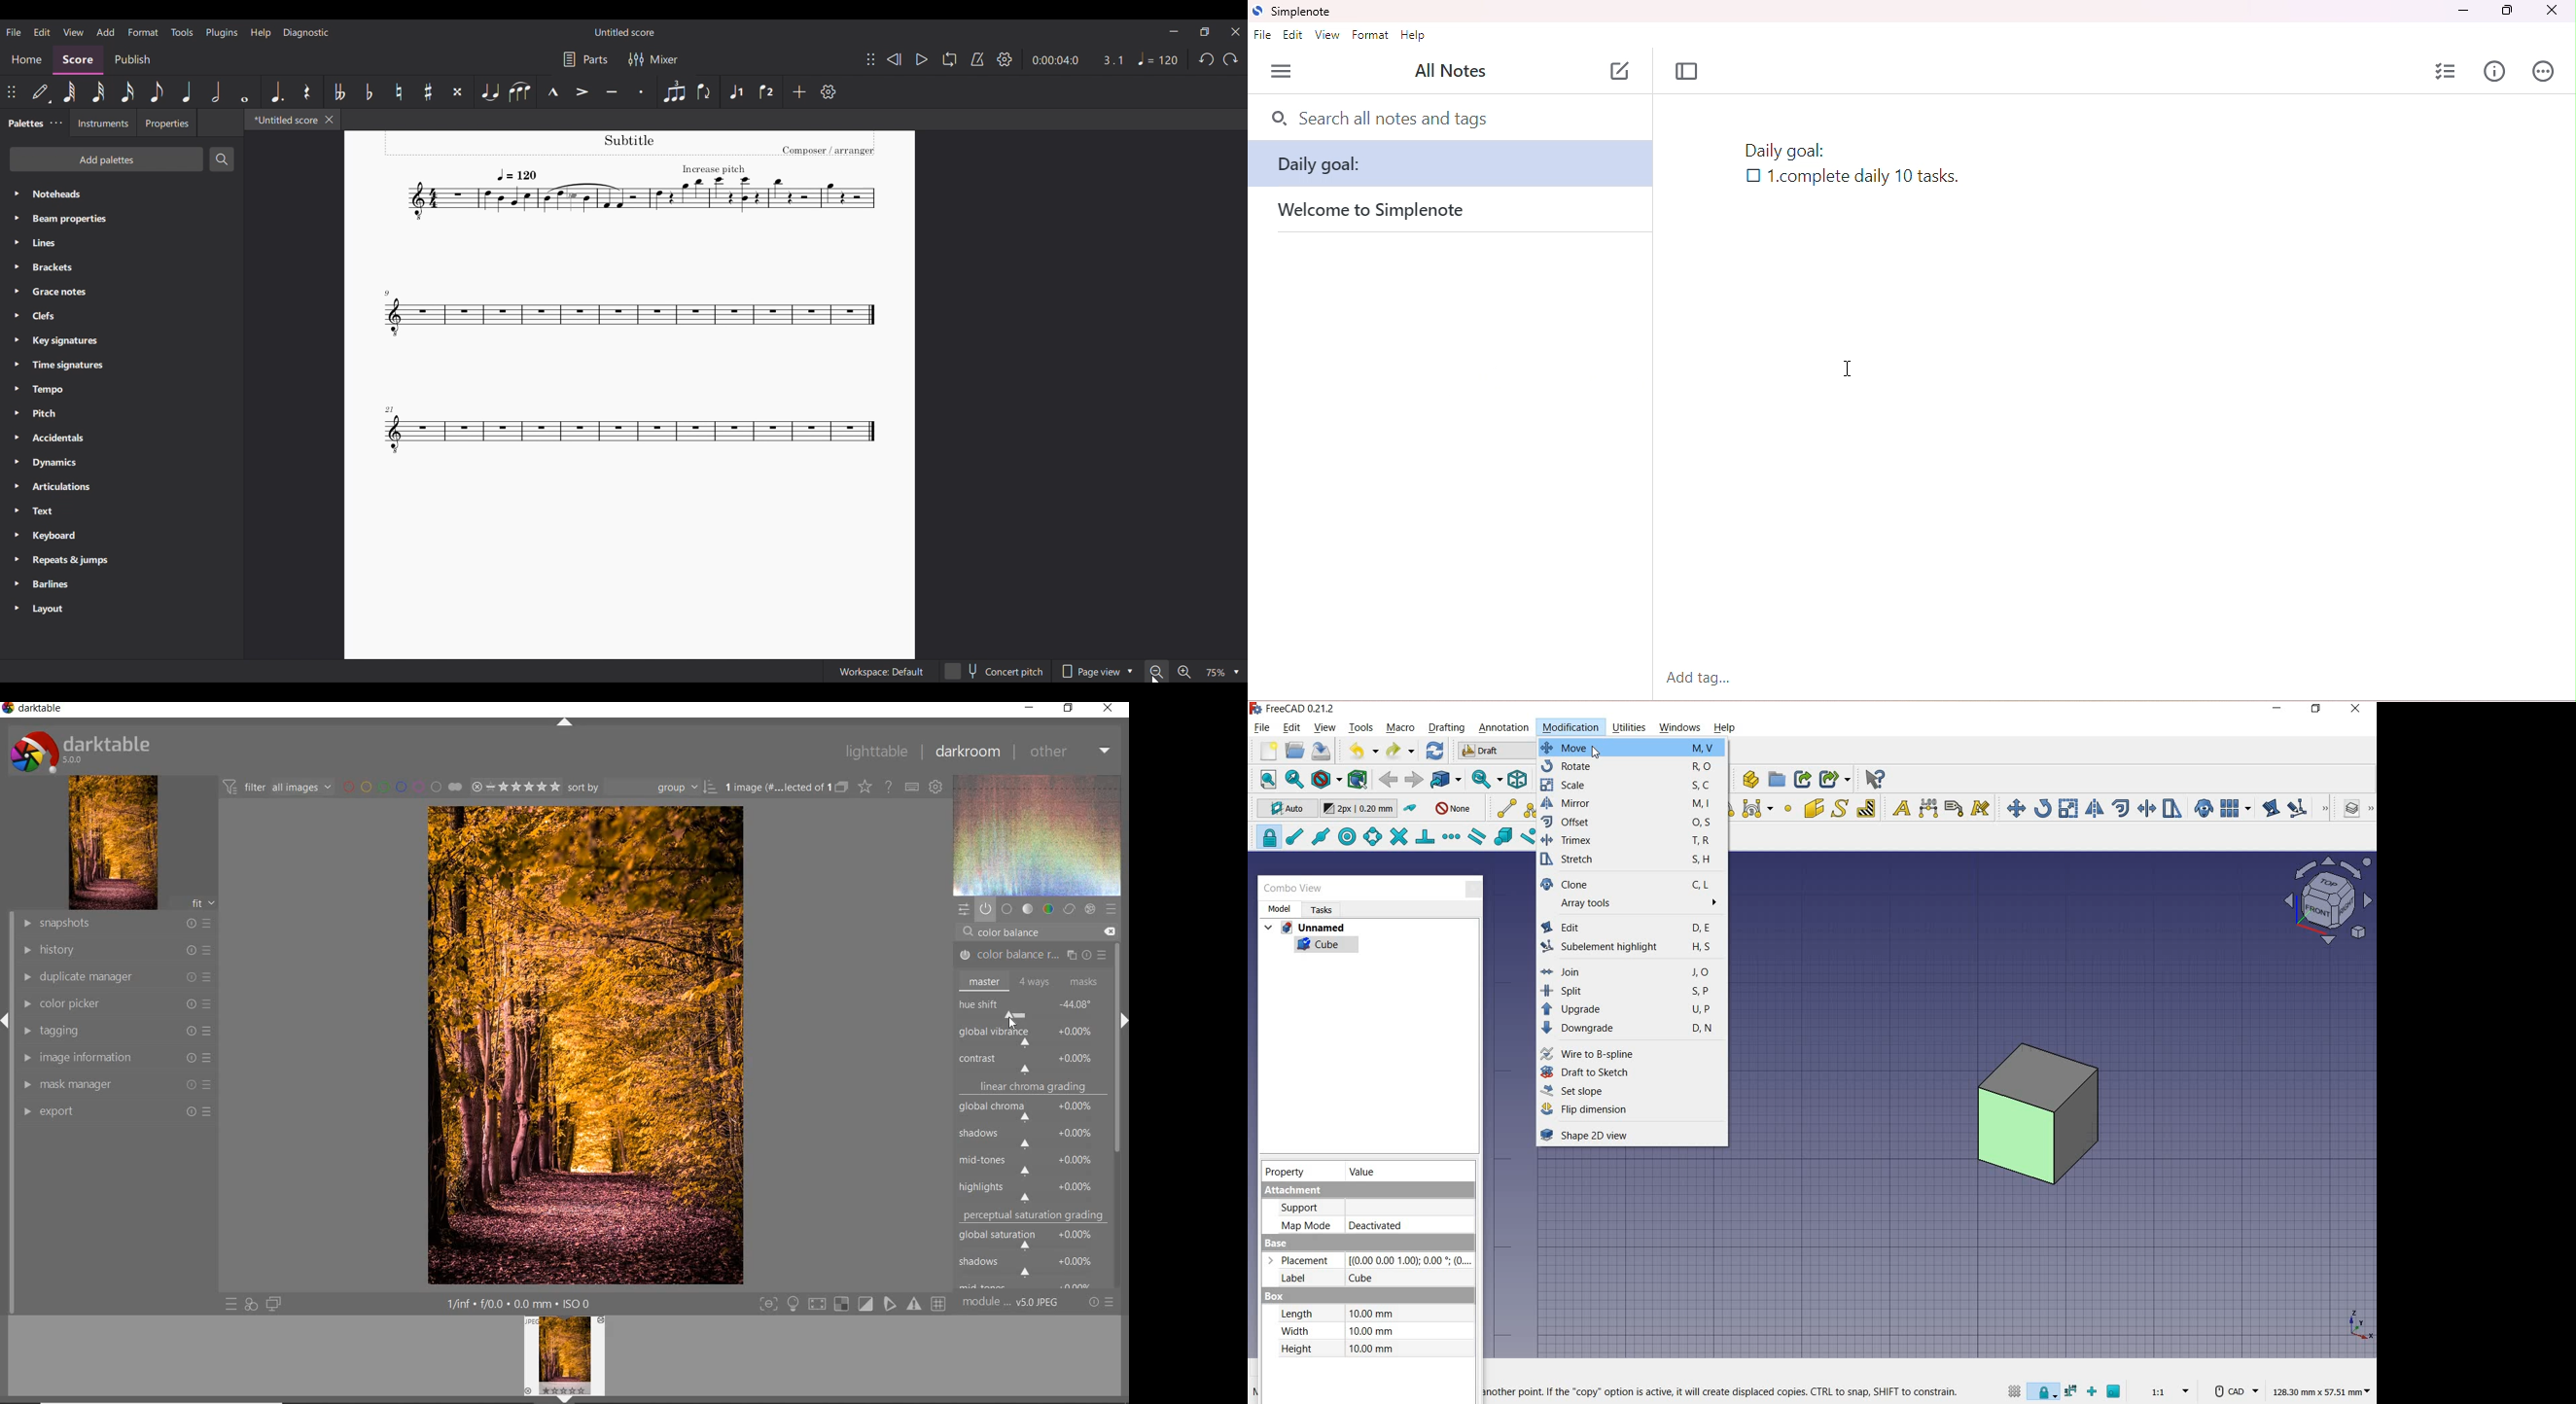 This screenshot has width=2576, height=1428. I want to click on color picker, so click(116, 1005).